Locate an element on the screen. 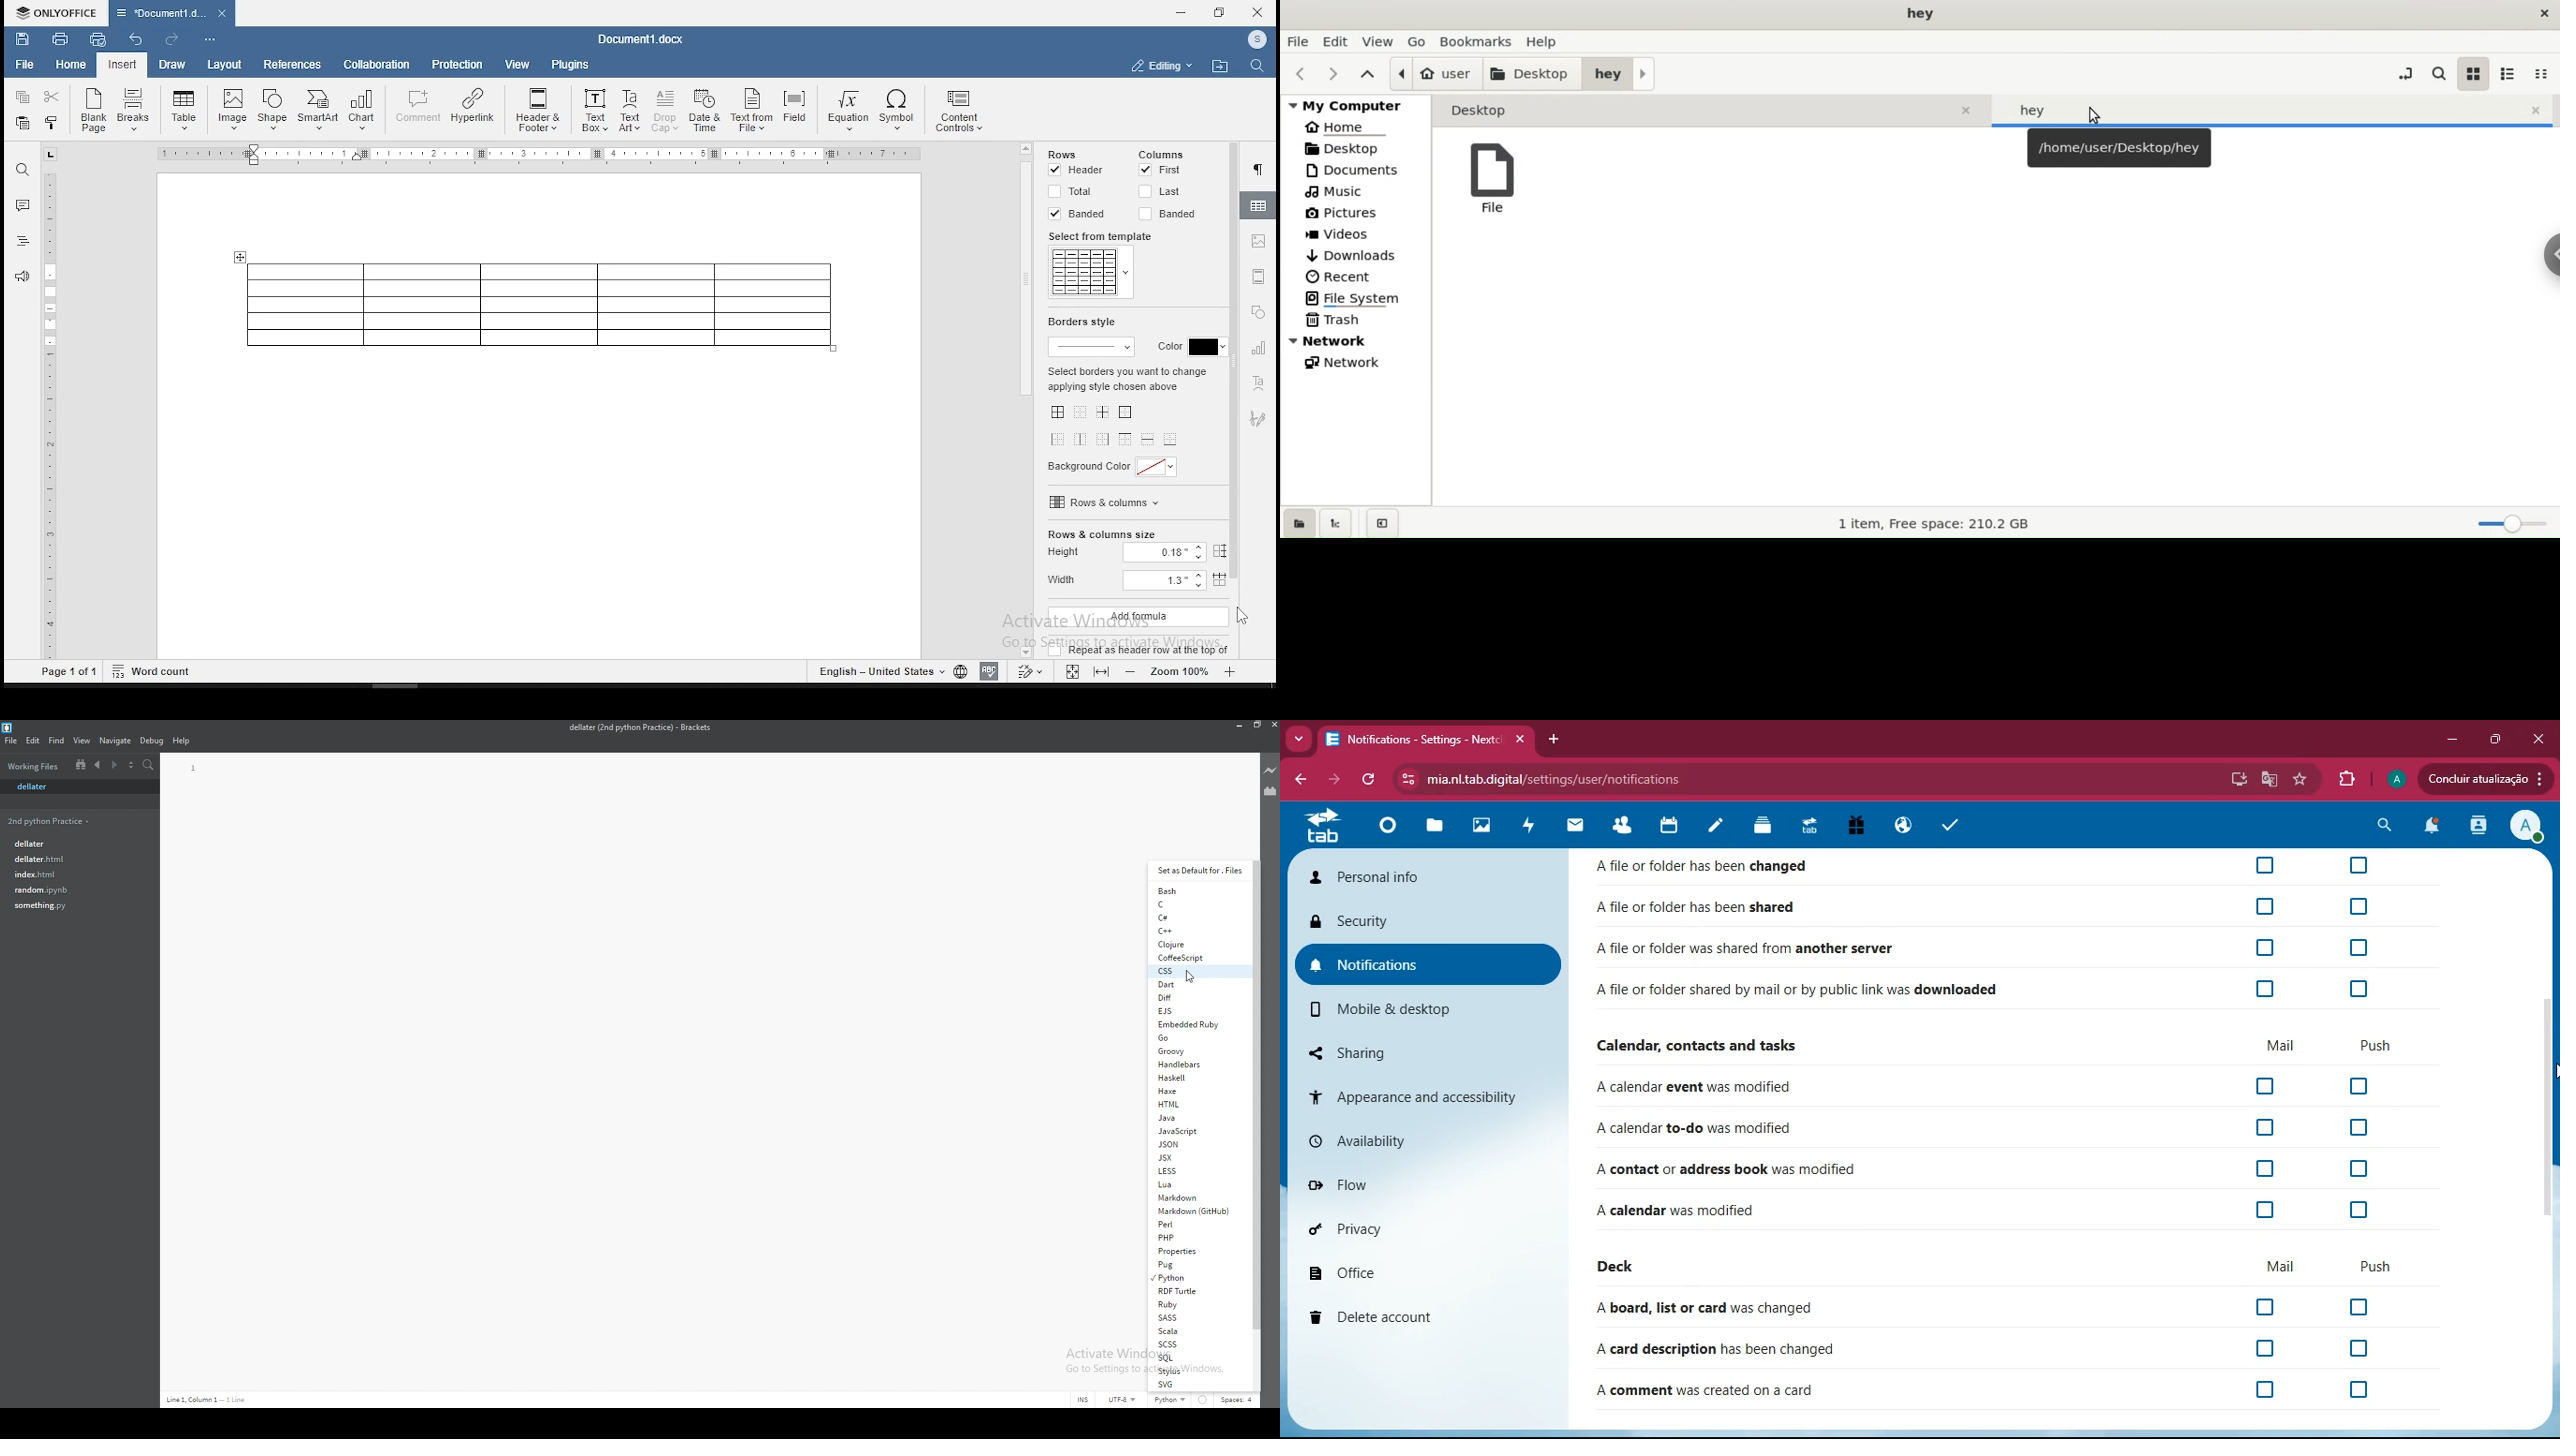 This screenshot has height=1456, width=2576. CURSOR is located at coordinates (1191, 975).